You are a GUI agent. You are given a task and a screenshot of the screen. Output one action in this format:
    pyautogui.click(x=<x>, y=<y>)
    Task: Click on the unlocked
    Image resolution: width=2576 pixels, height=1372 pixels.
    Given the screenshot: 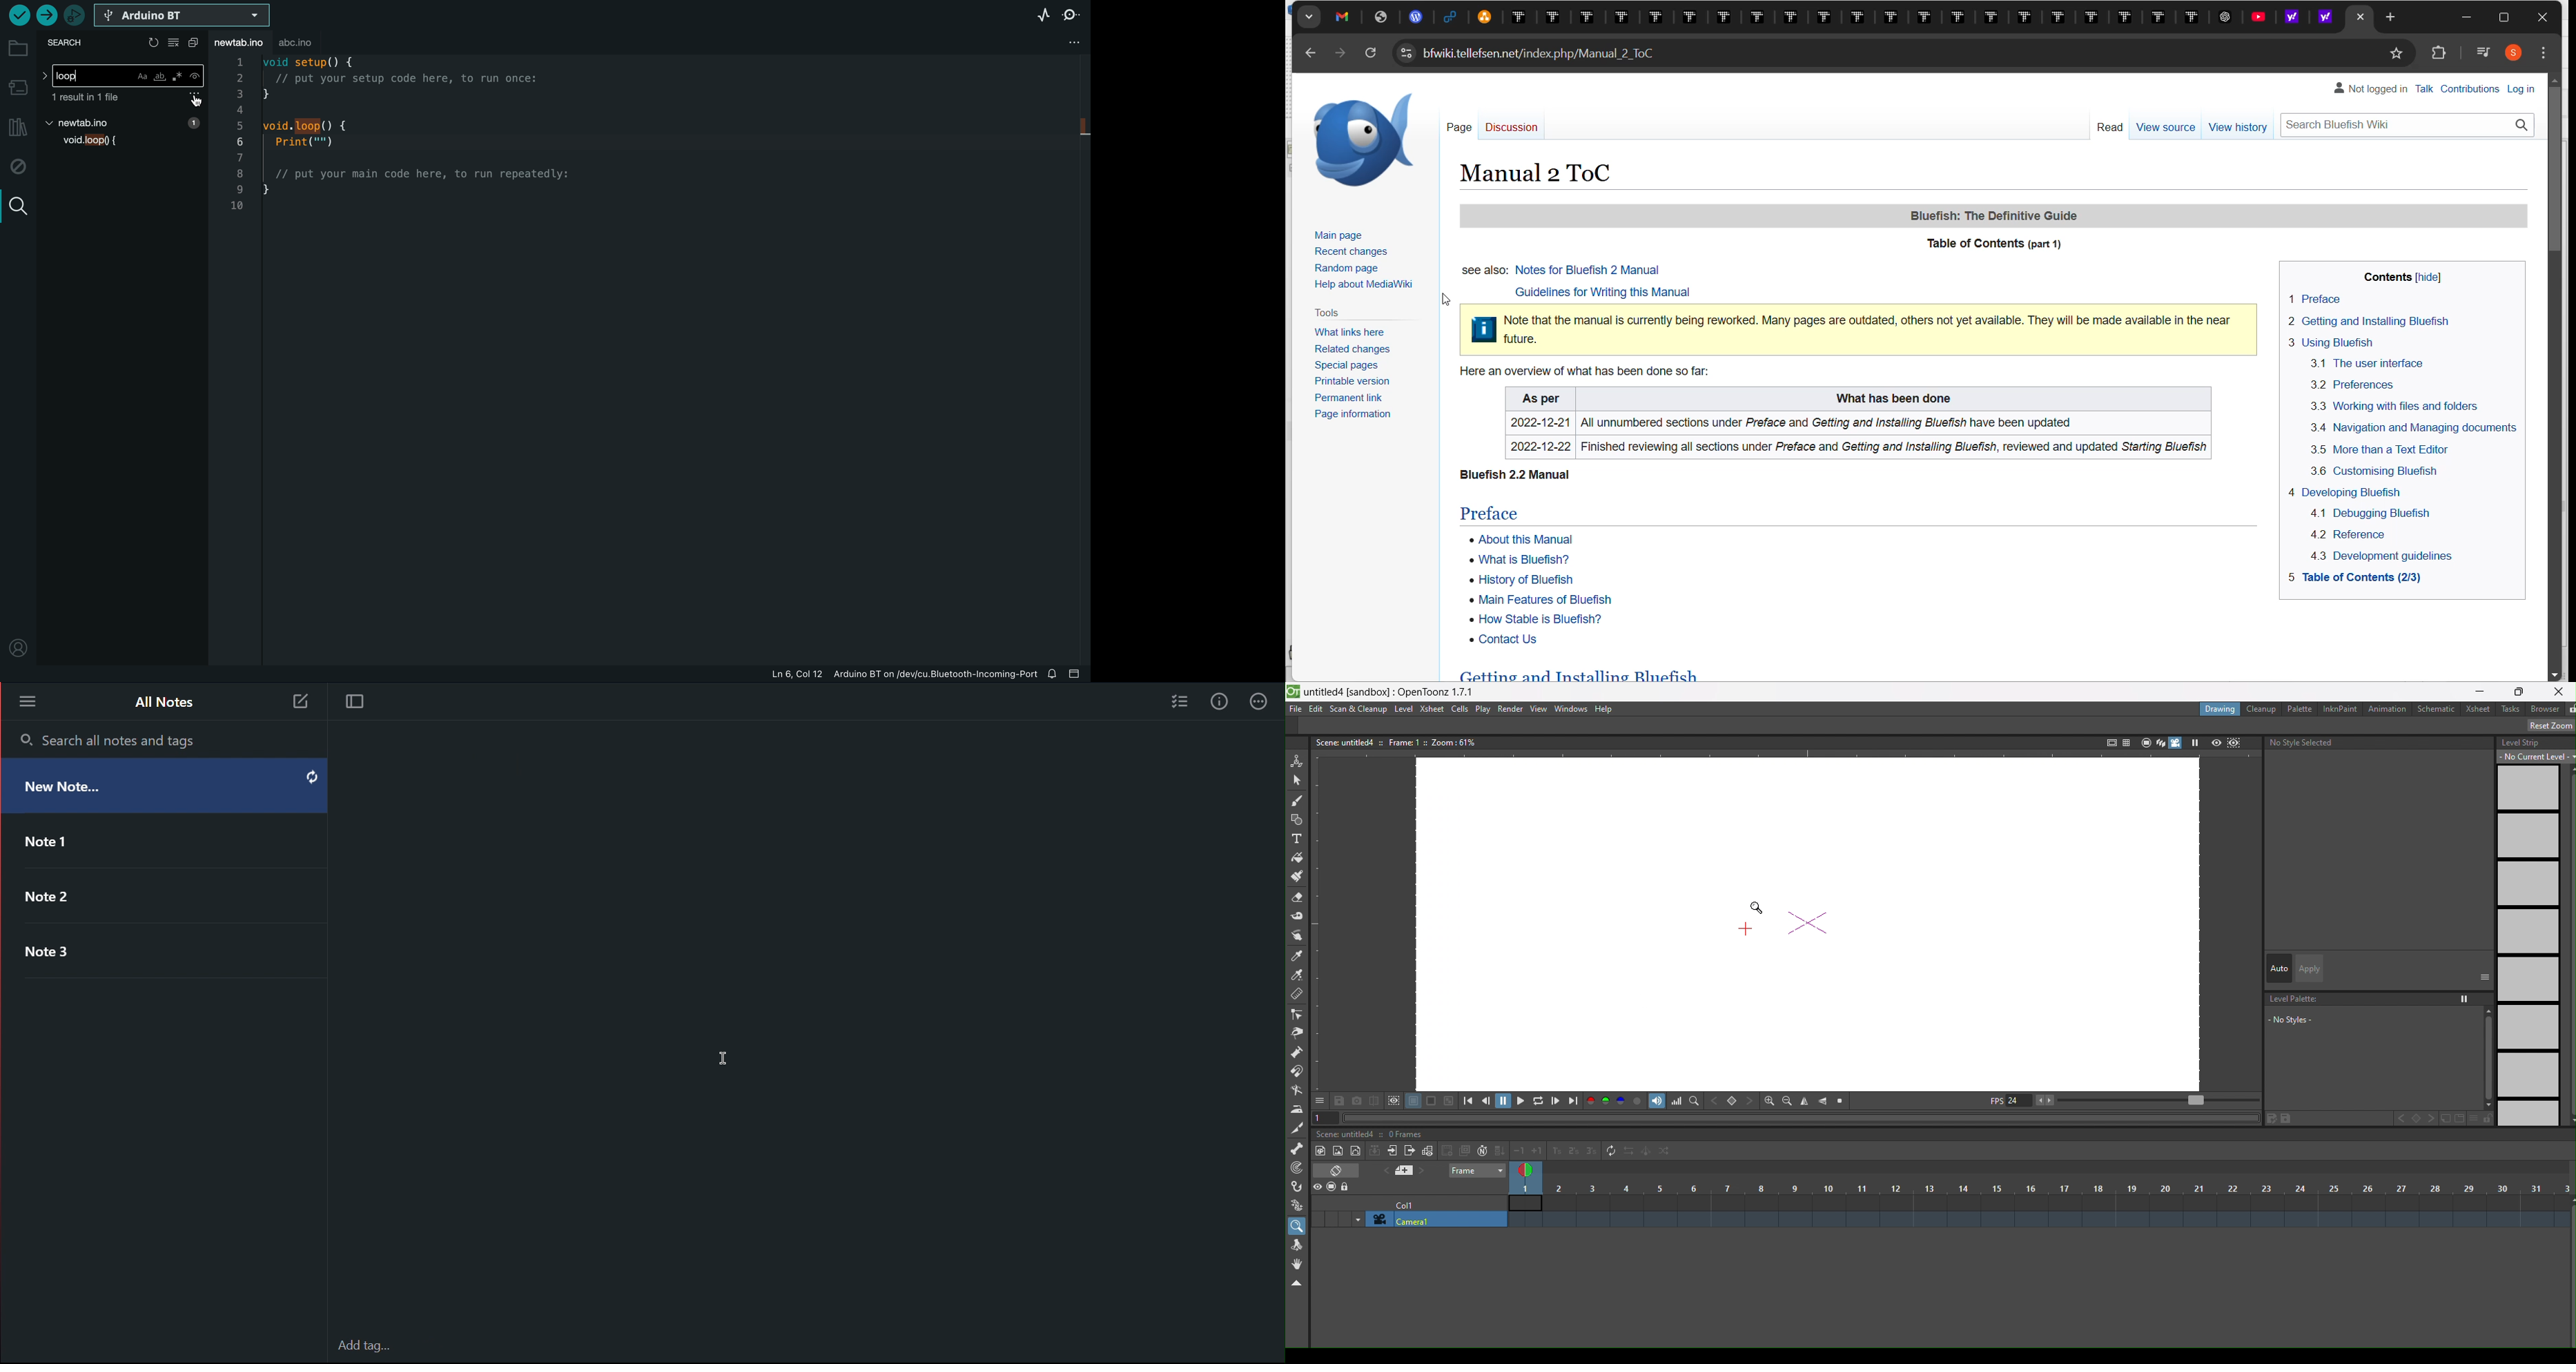 What is the action you would take?
    pyautogui.click(x=2568, y=709)
    